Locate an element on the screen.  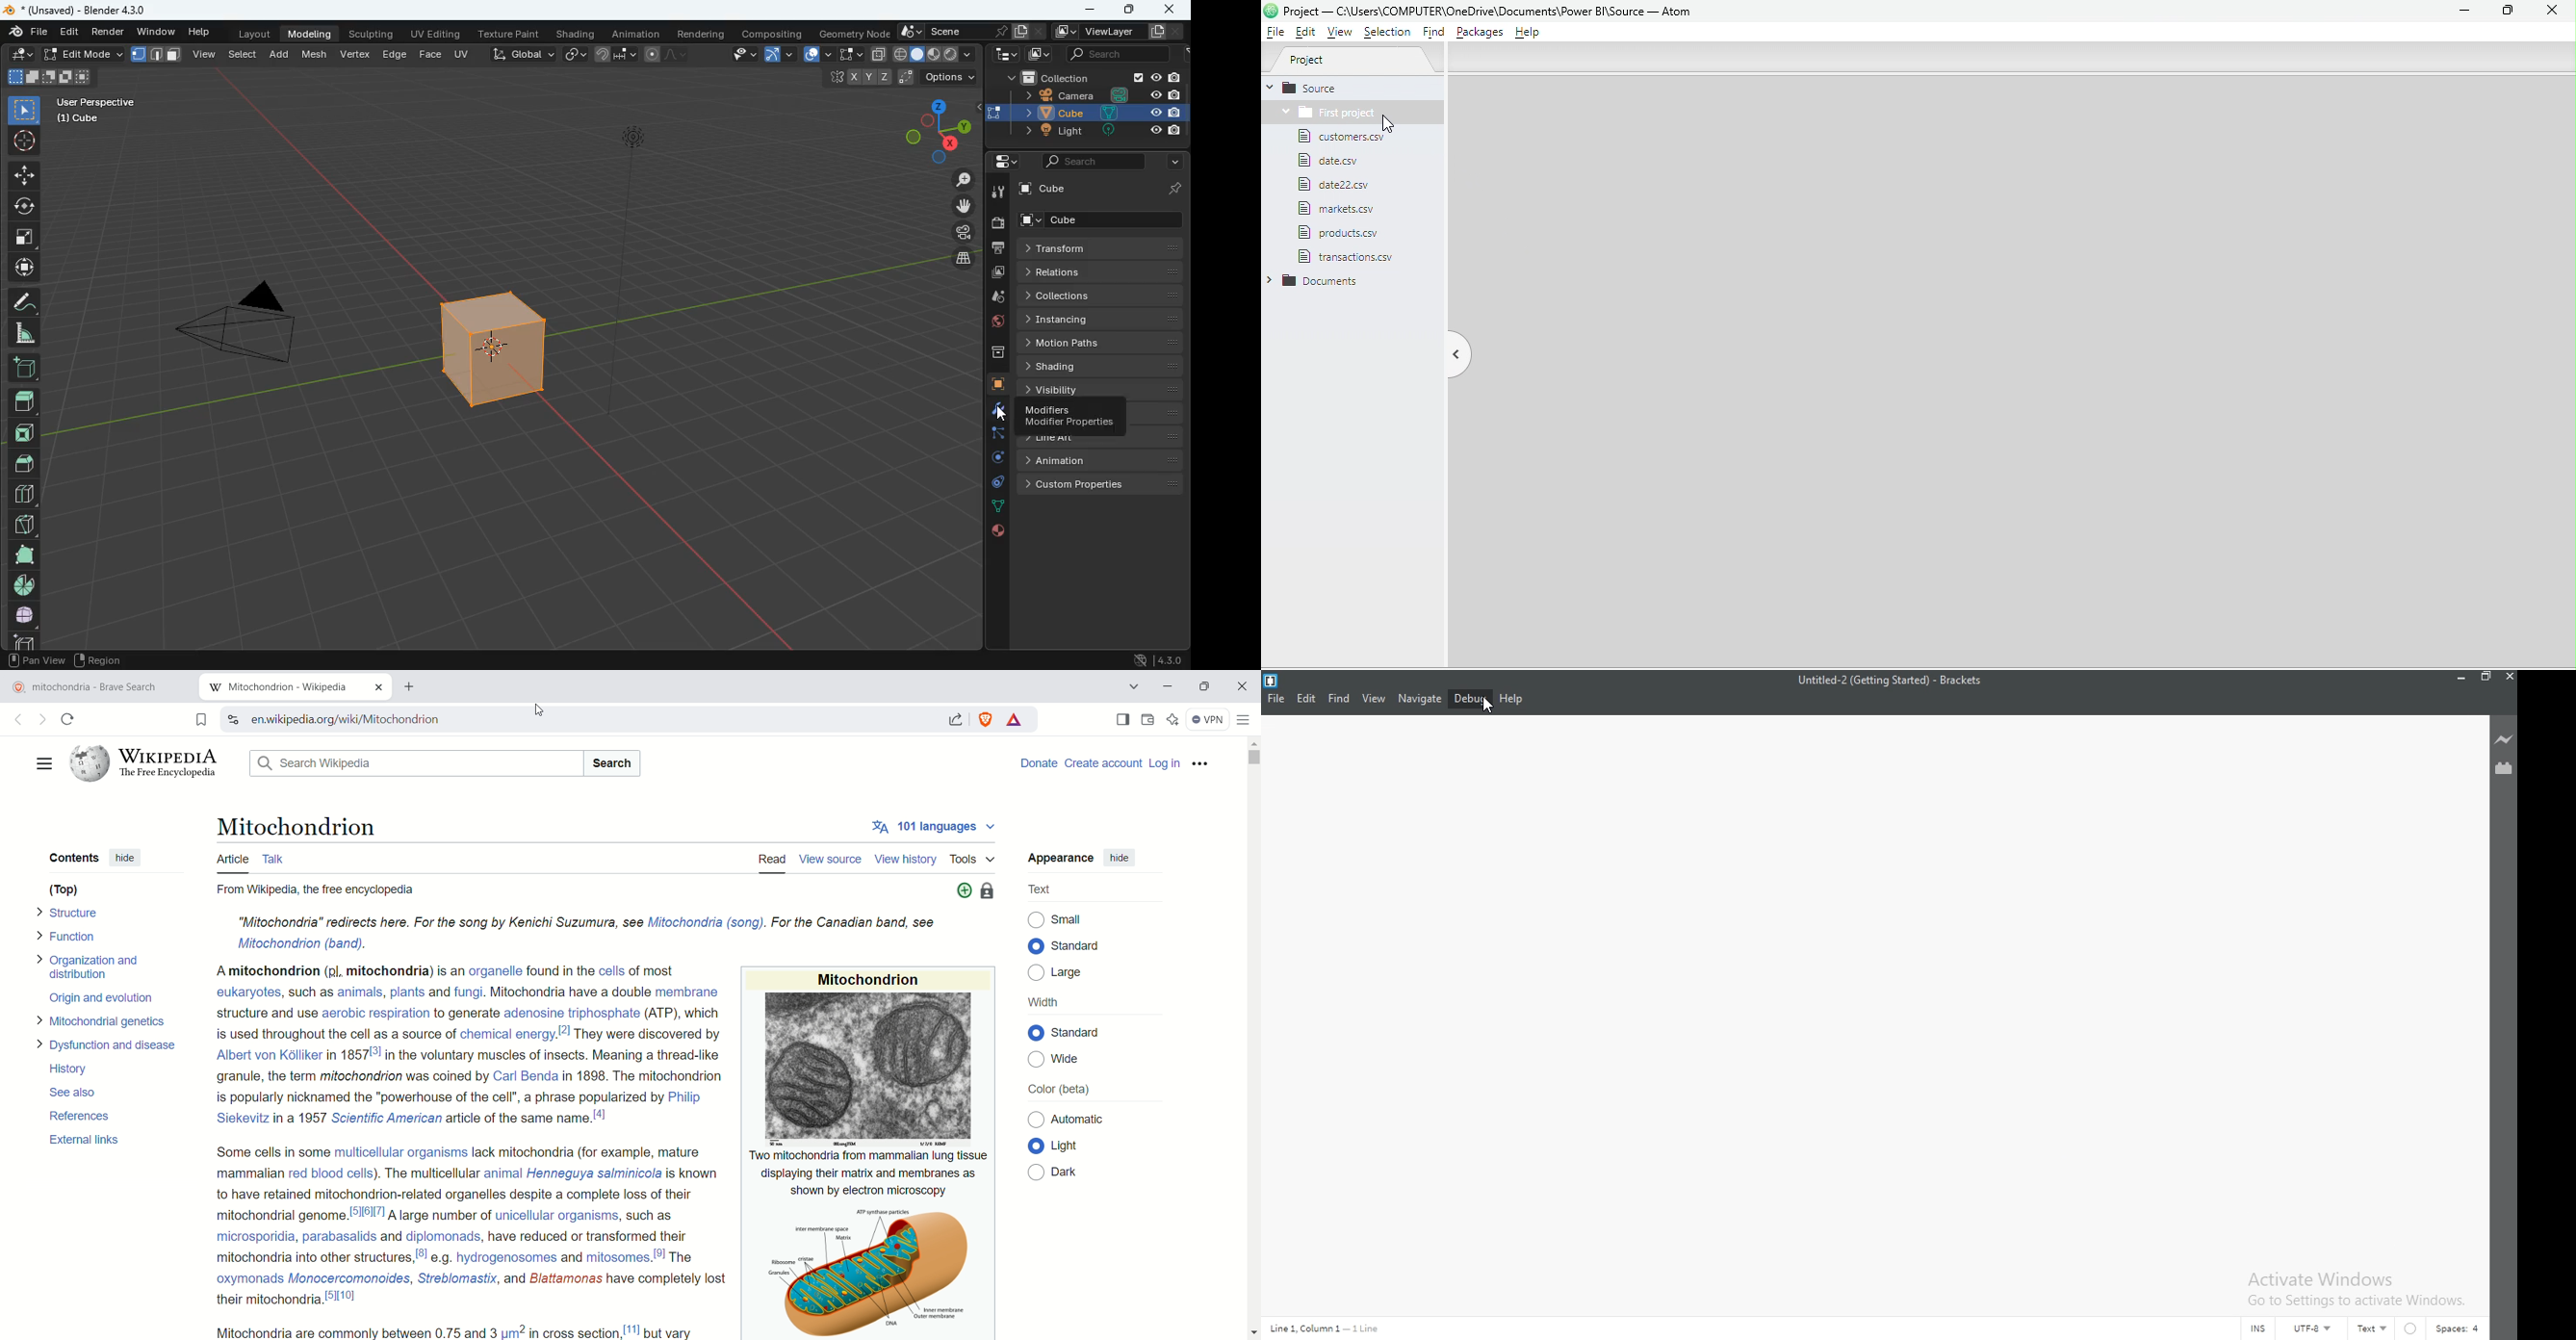
extension manager is located at coordinates (2504, 767).